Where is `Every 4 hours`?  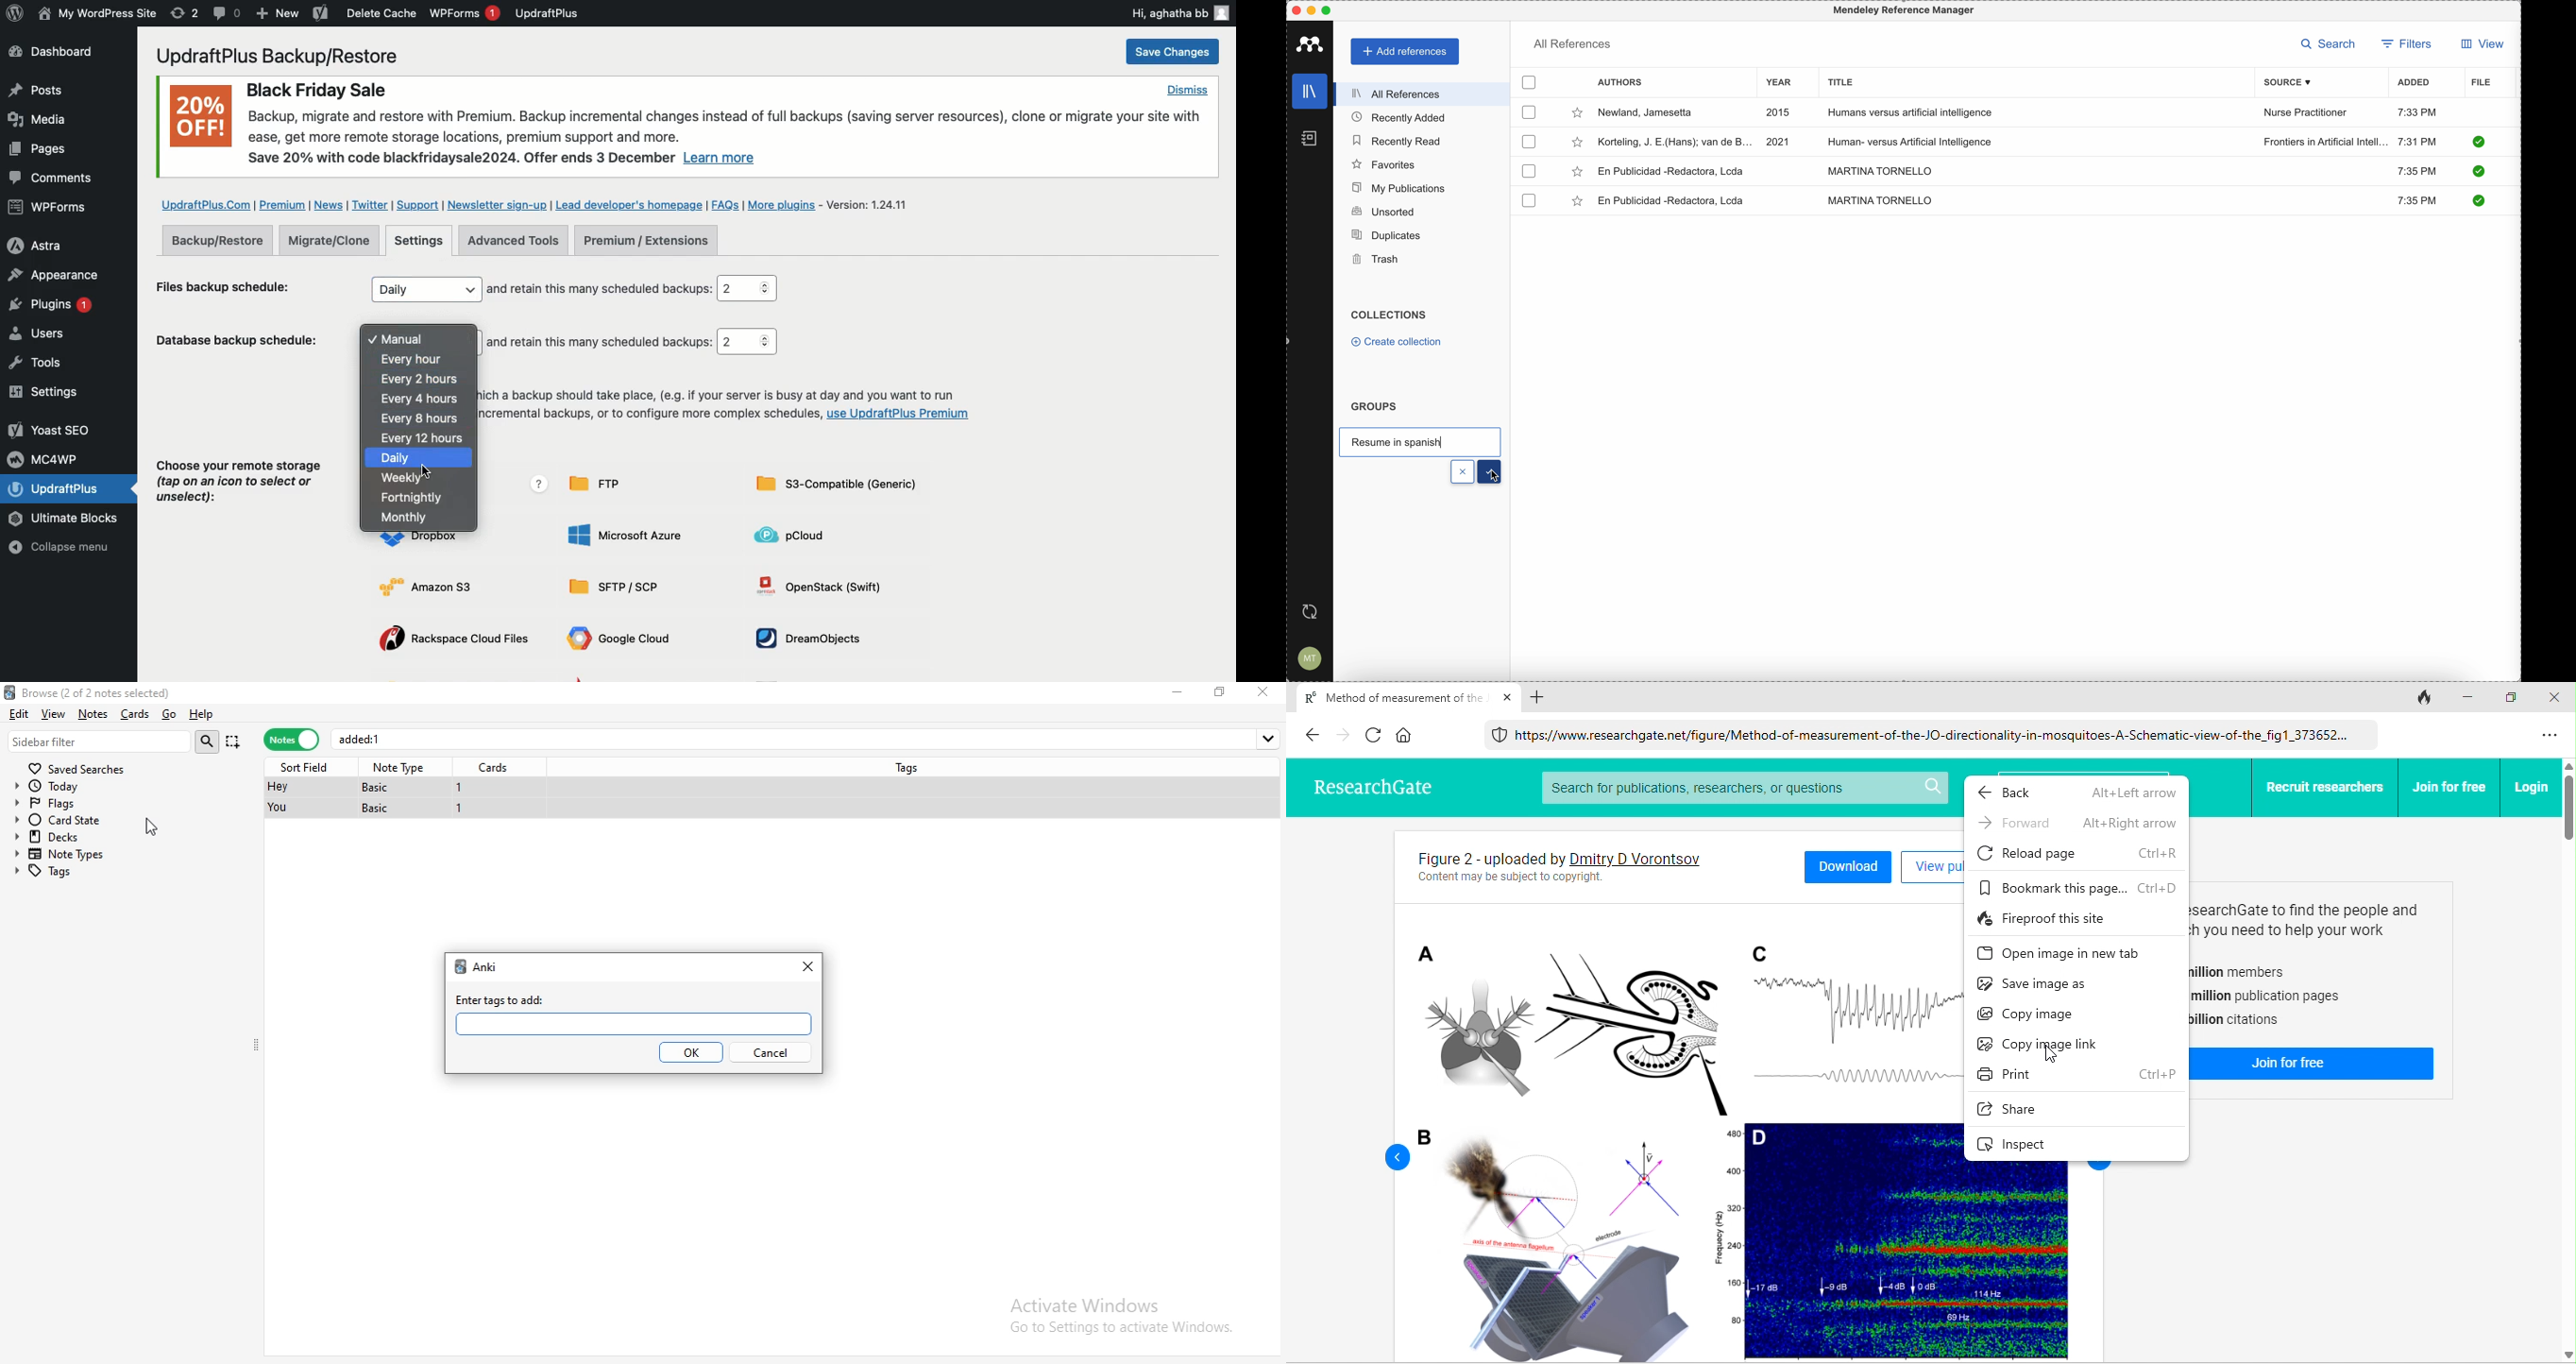 Every 4 hours is located at coordinates (427, 399).